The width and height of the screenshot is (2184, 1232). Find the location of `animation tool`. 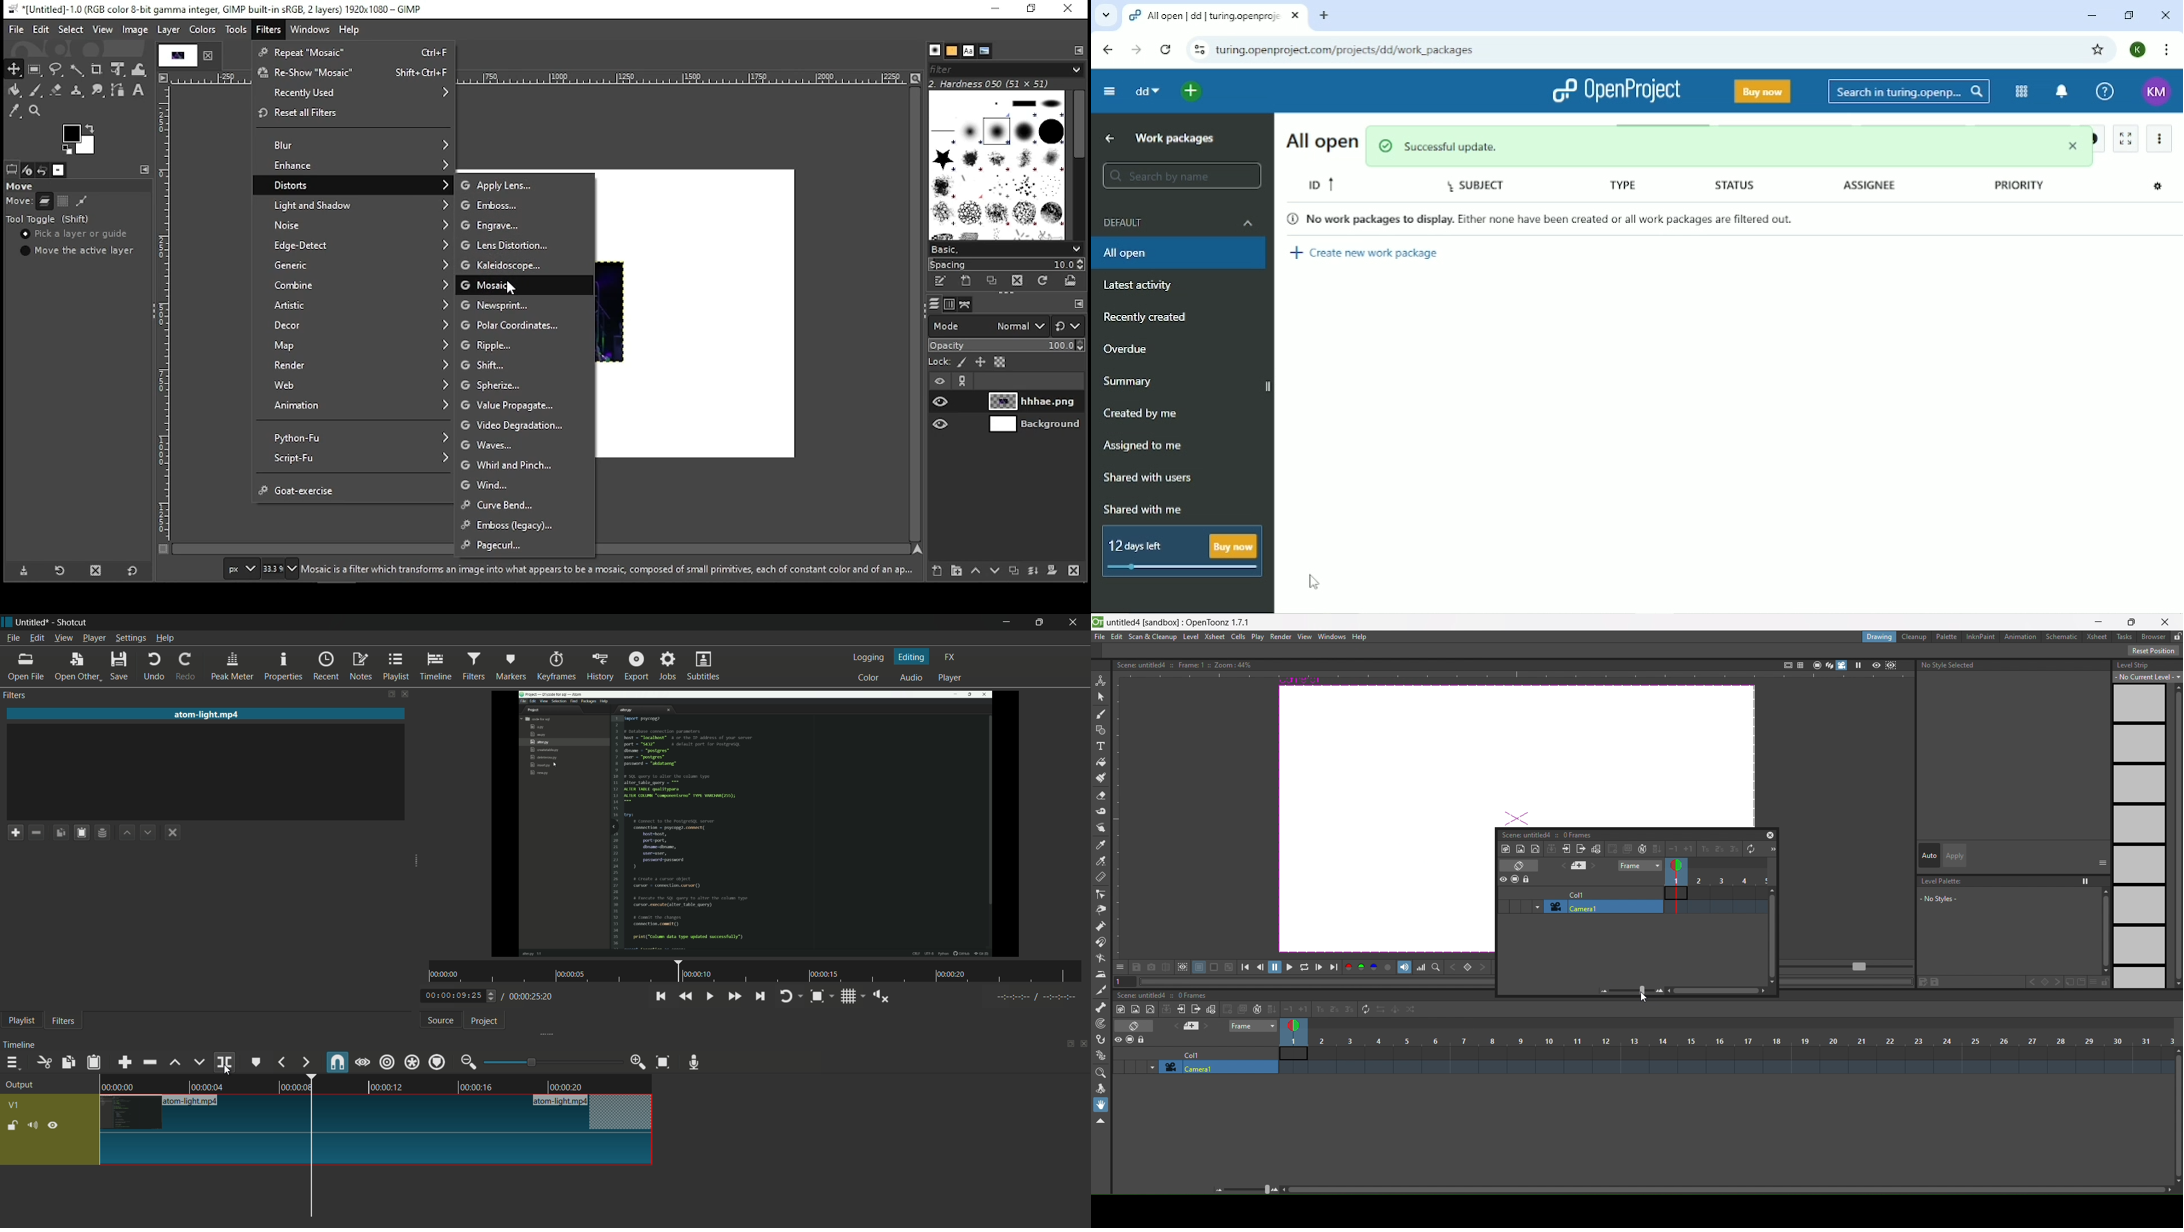

animation tool is located at coordinates (1101, 679).